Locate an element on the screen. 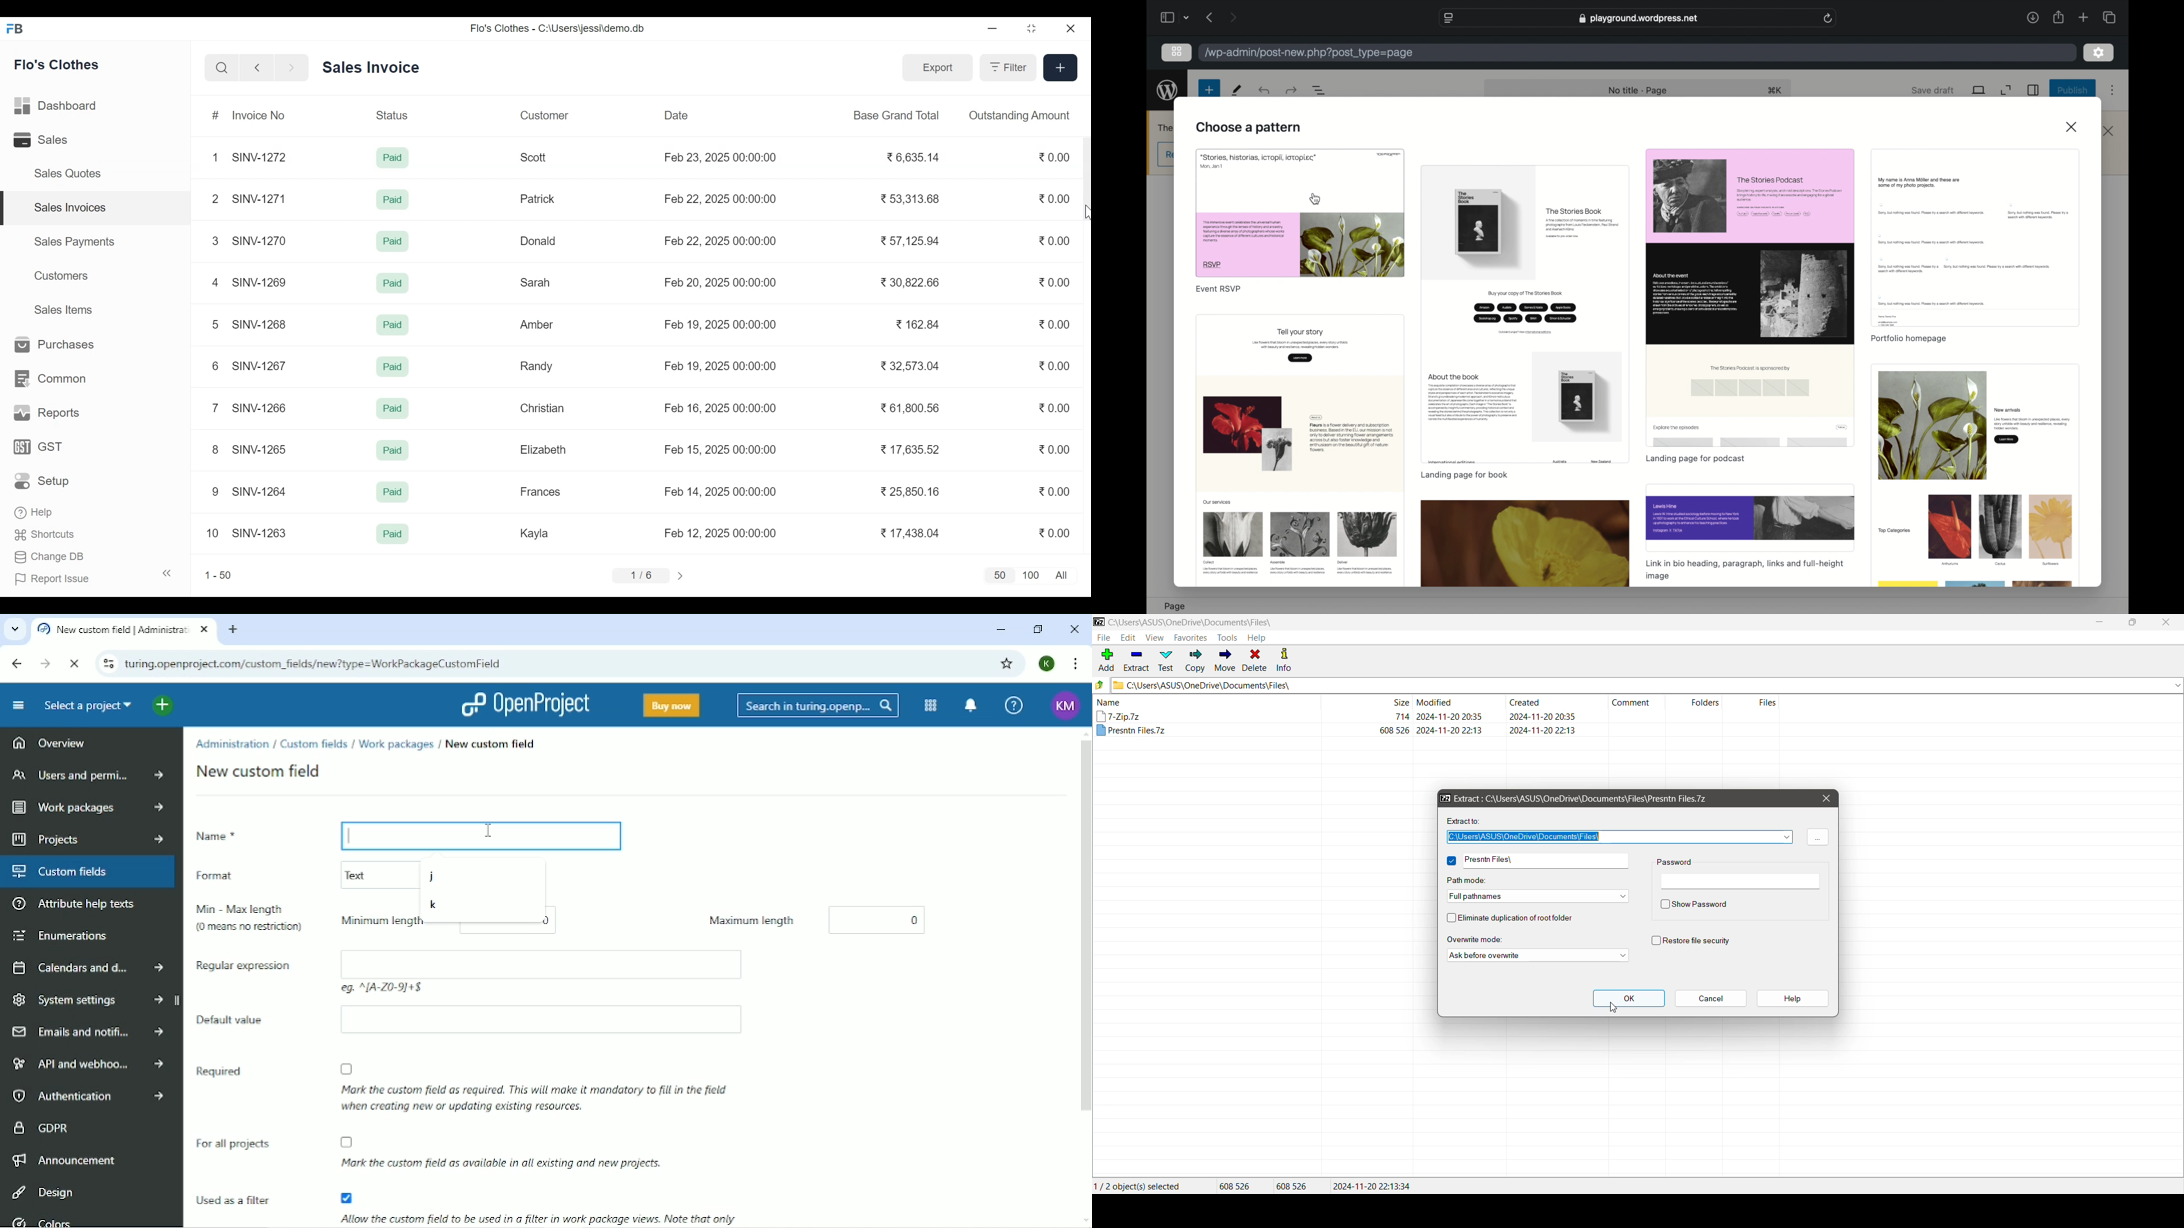  landing page for podcast is located at coordinates (1695, 458).